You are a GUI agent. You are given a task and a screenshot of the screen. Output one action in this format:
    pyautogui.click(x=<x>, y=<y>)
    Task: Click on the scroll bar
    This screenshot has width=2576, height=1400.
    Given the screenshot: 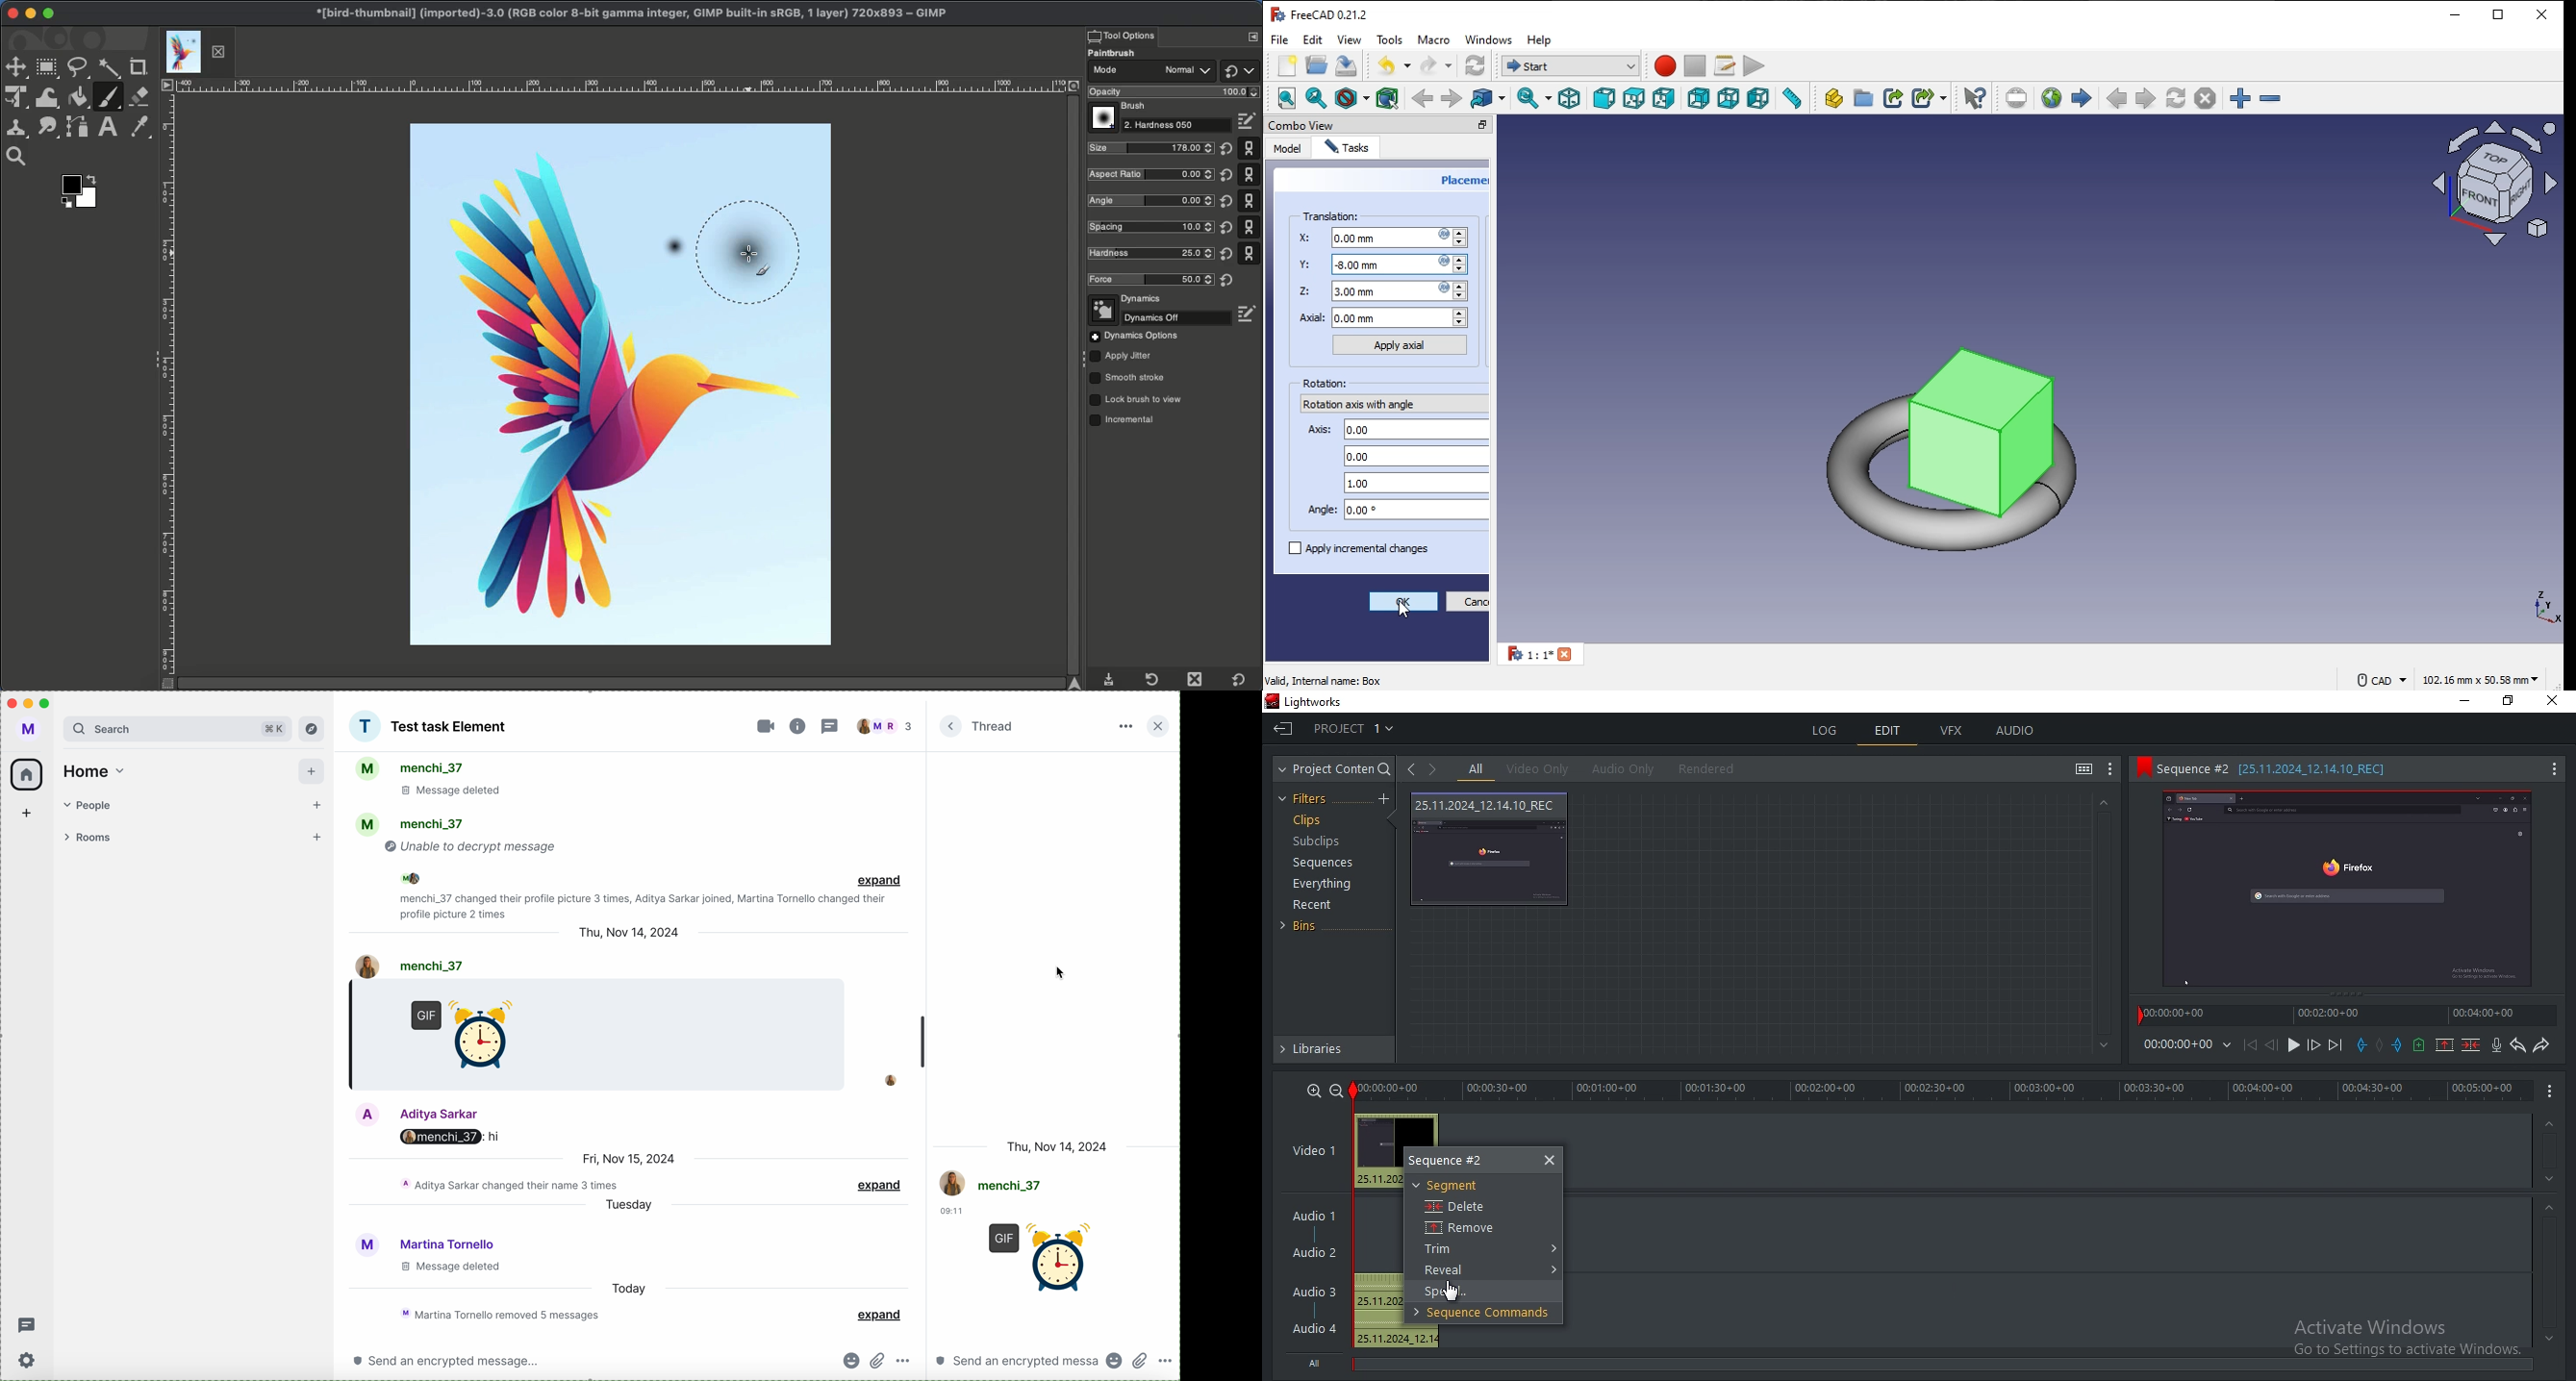 What is the action you would take?
    pyautogui.click(x=923, y=1045)
    